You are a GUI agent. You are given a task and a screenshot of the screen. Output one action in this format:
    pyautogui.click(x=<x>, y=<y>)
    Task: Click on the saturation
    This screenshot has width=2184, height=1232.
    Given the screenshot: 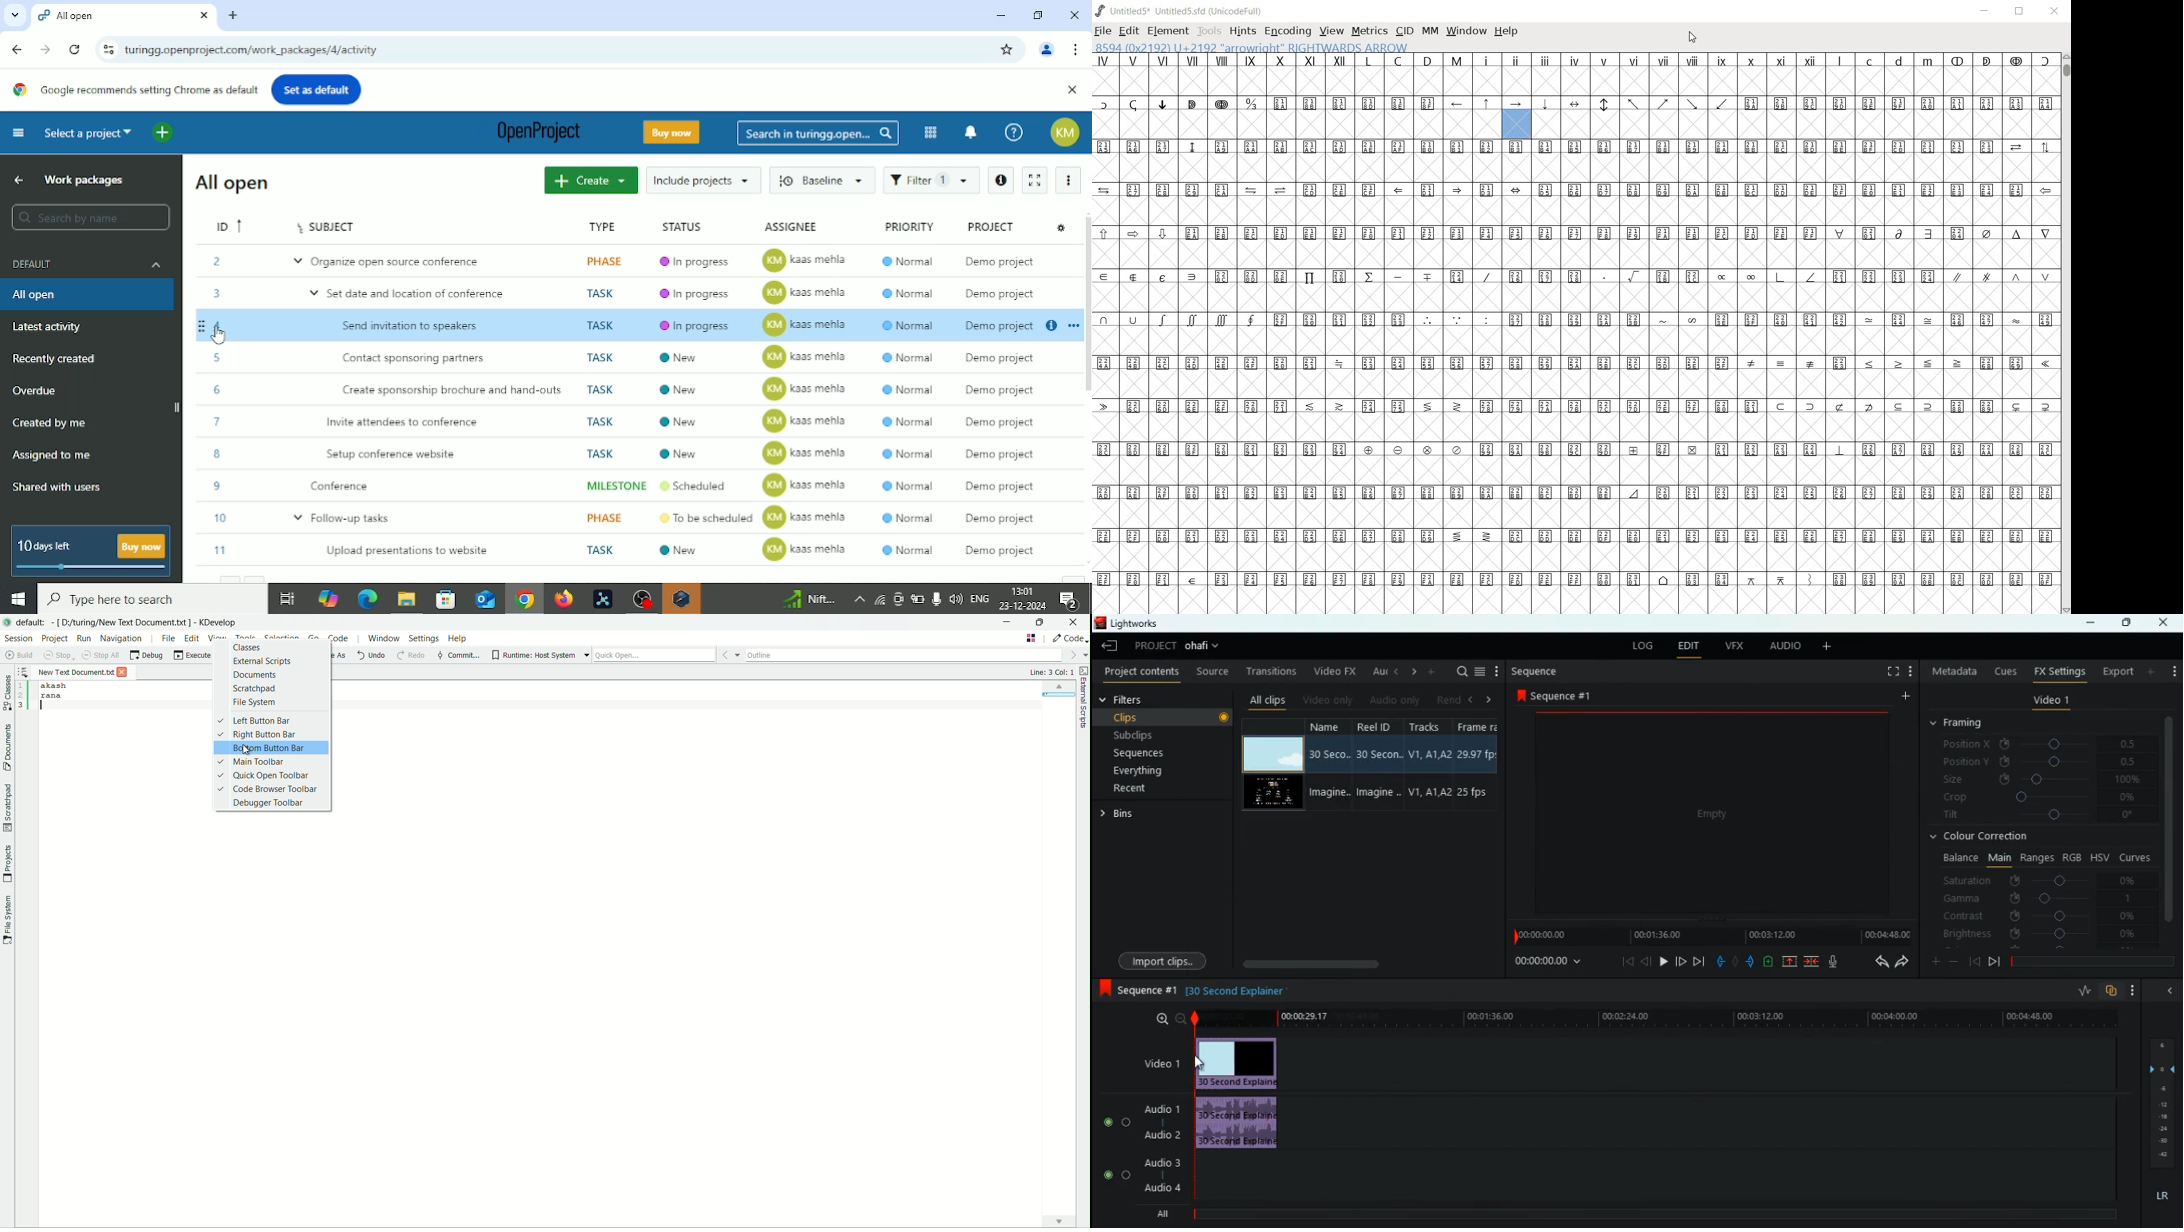 What is the action you would take?
    pyautogui.click(x=2041, y=882)
    